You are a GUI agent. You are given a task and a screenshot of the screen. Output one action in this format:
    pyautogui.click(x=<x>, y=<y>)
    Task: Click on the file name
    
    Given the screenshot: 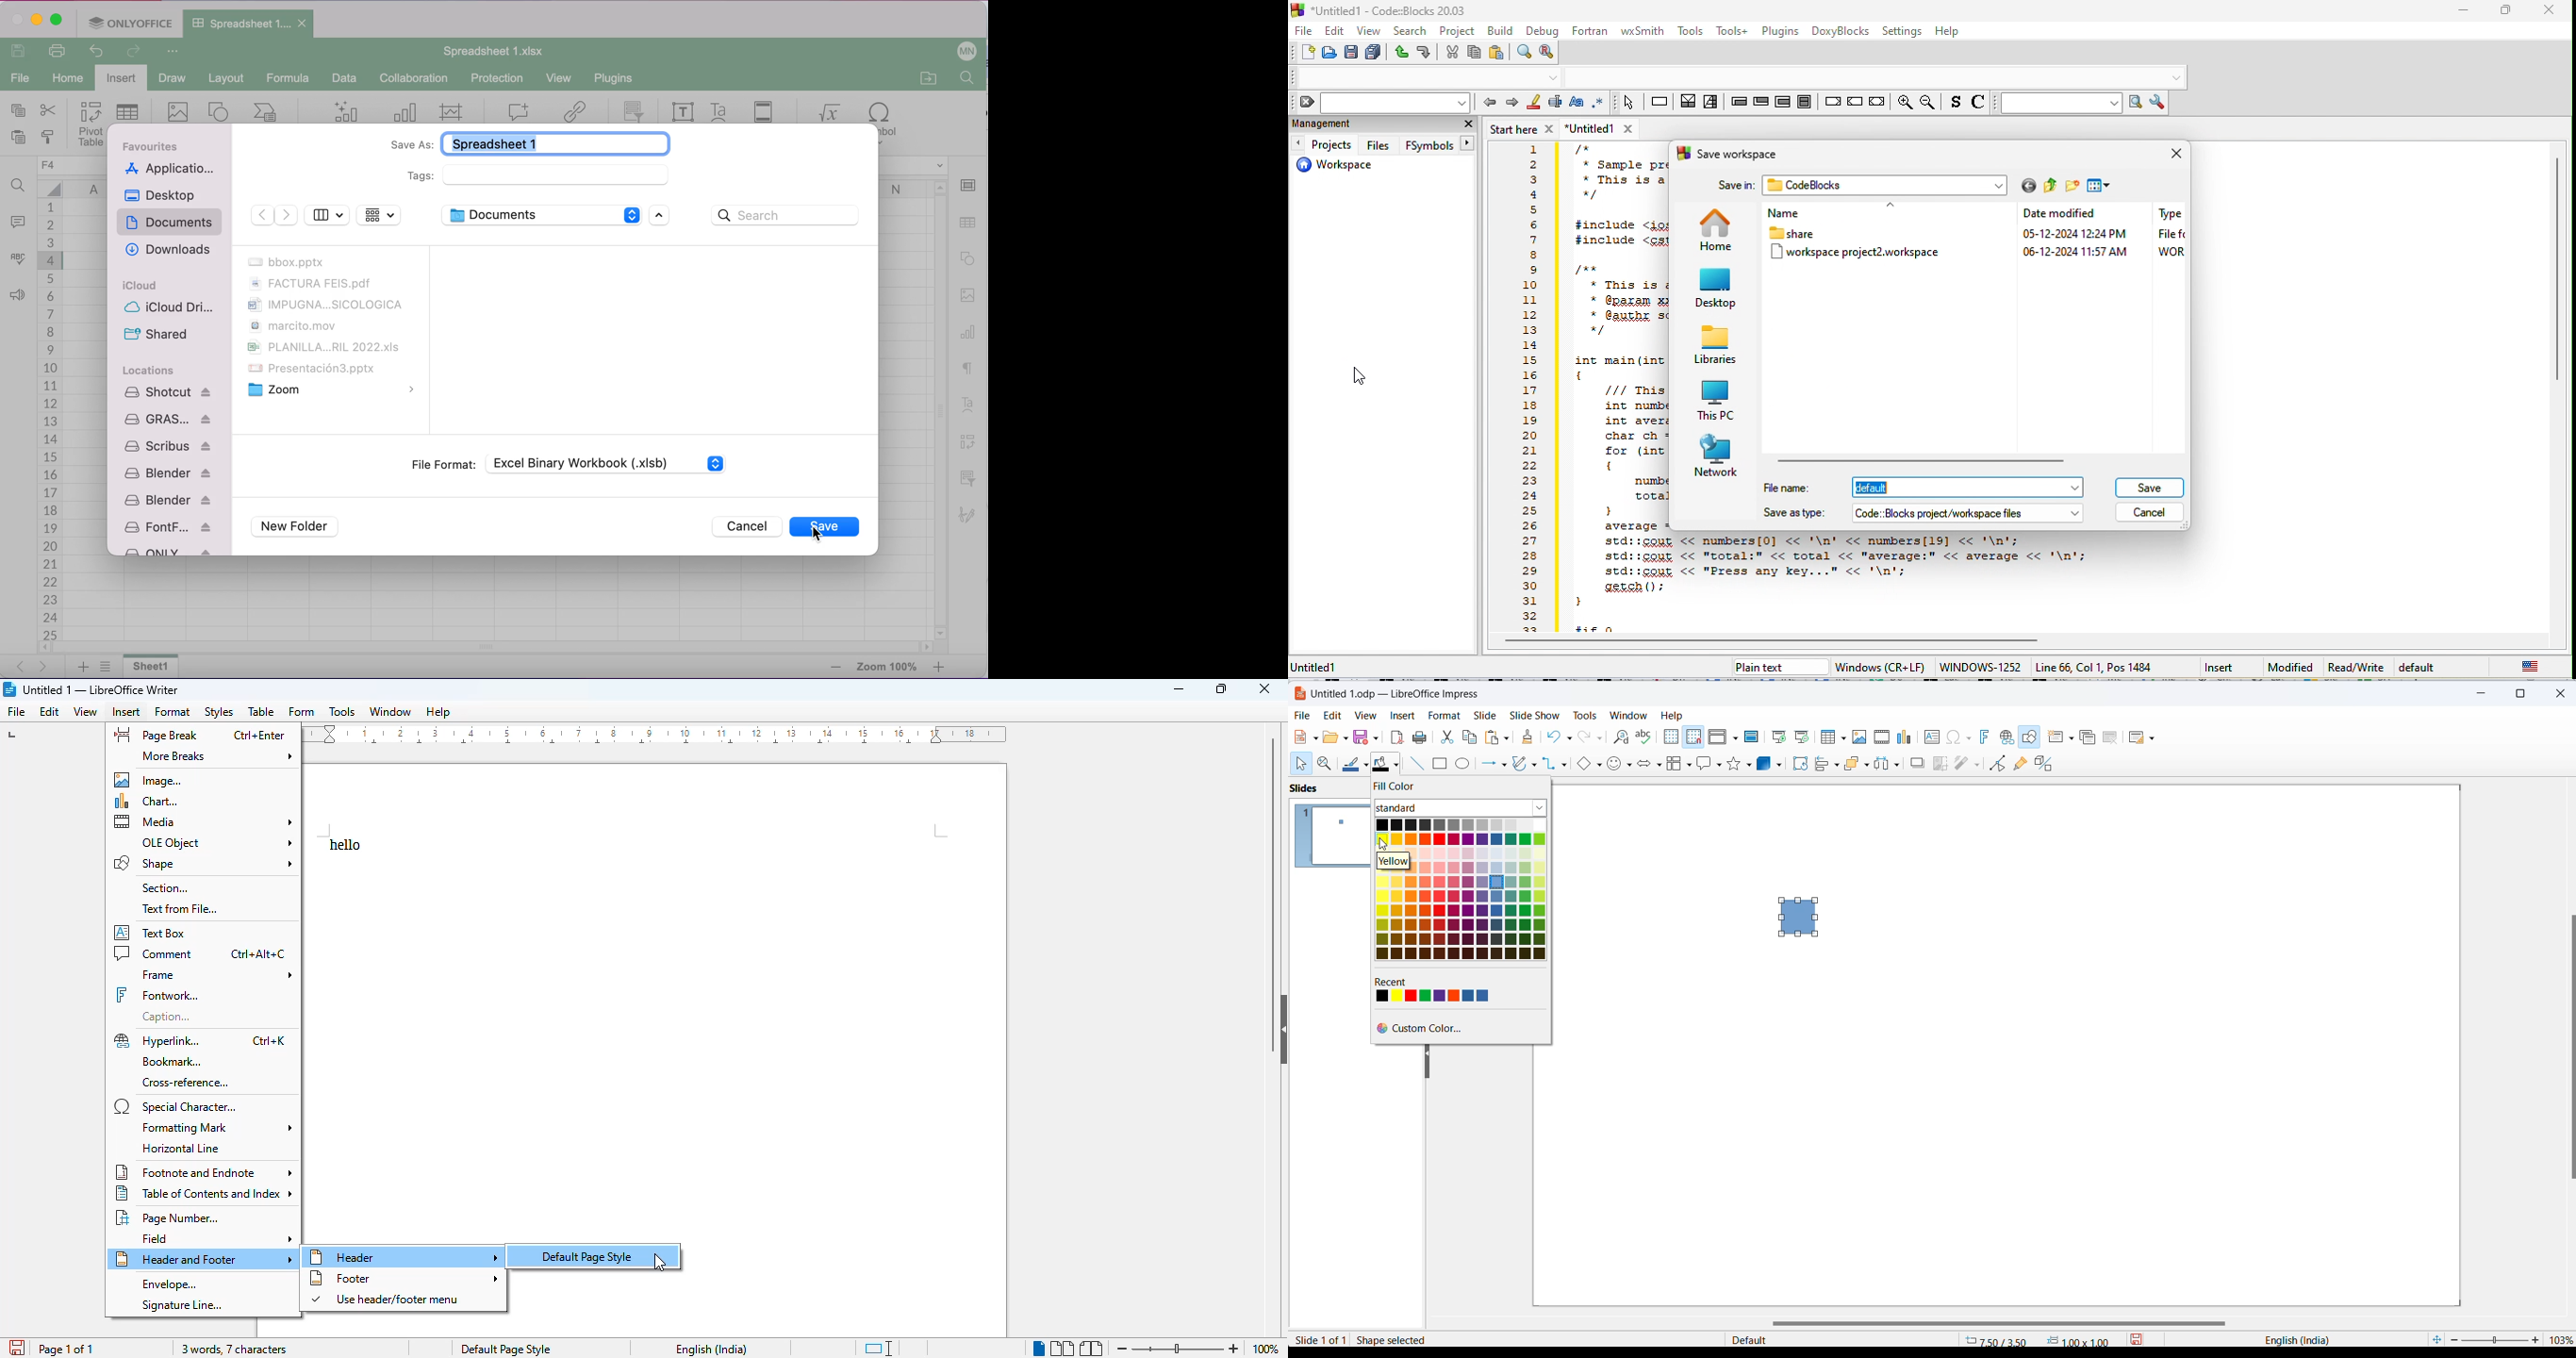 What is the action you would take?
    pyautogui.click(x=1907, y=487)
    